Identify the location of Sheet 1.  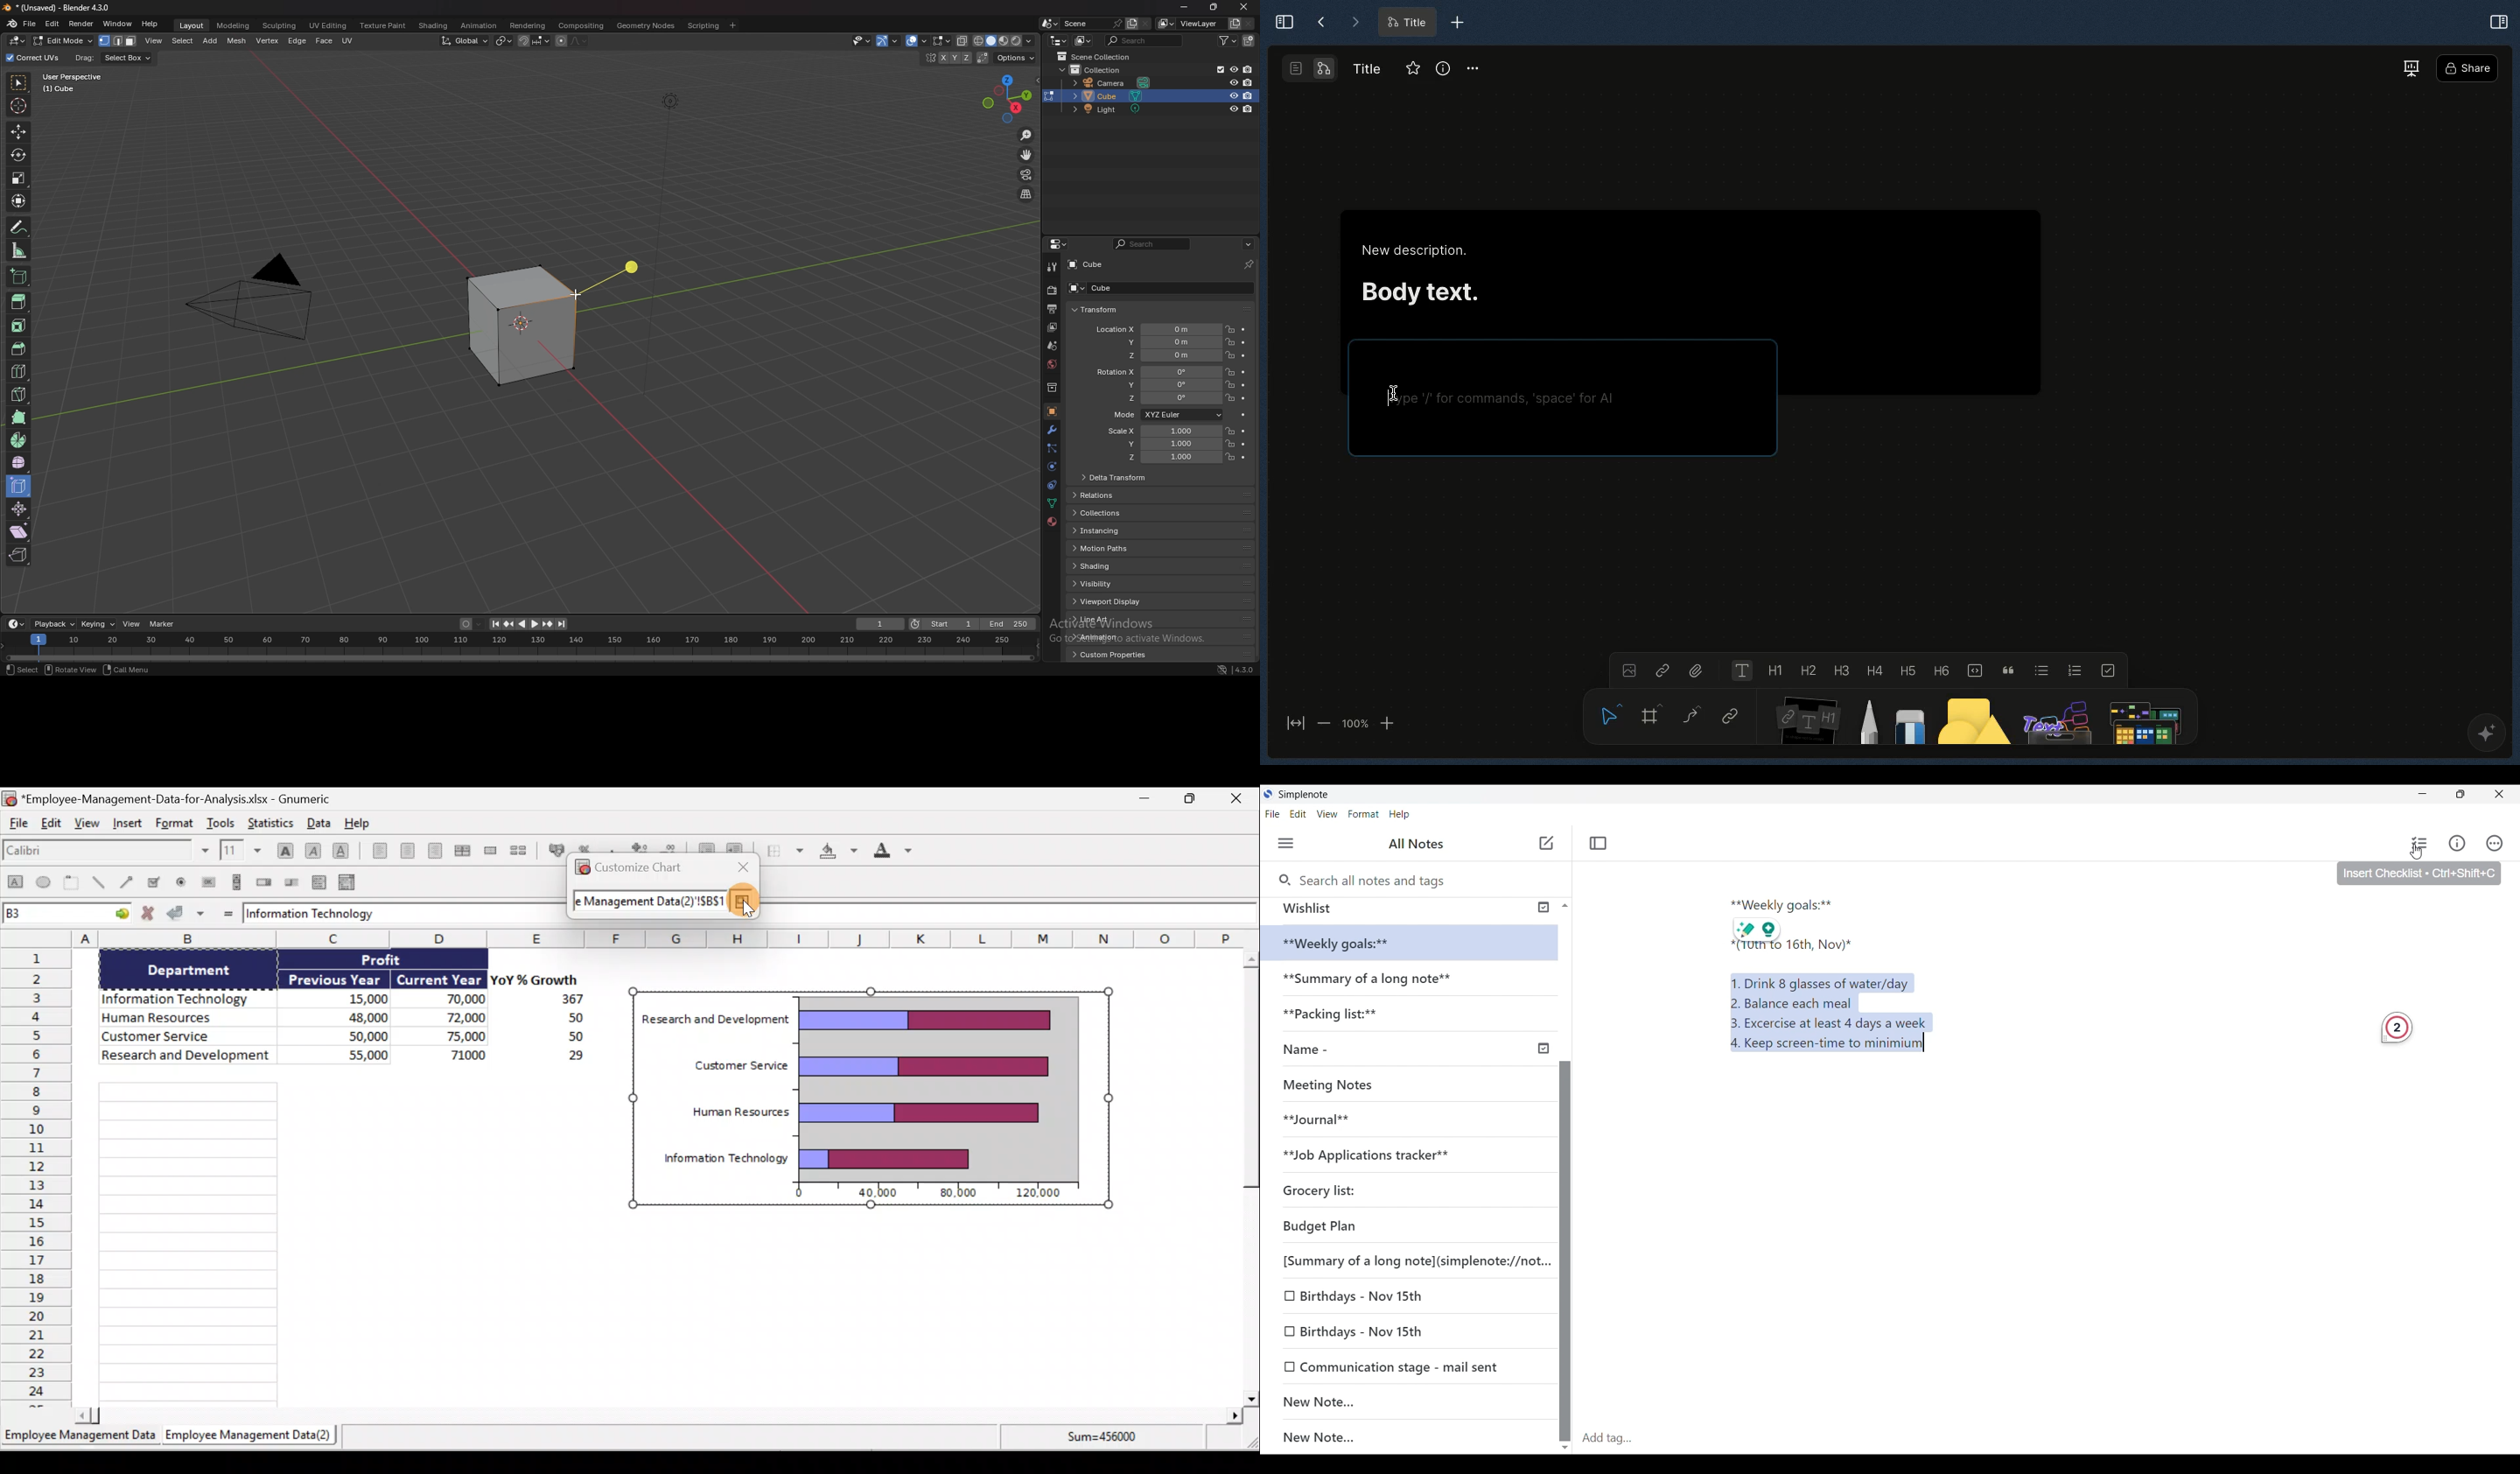
(80, 1439).